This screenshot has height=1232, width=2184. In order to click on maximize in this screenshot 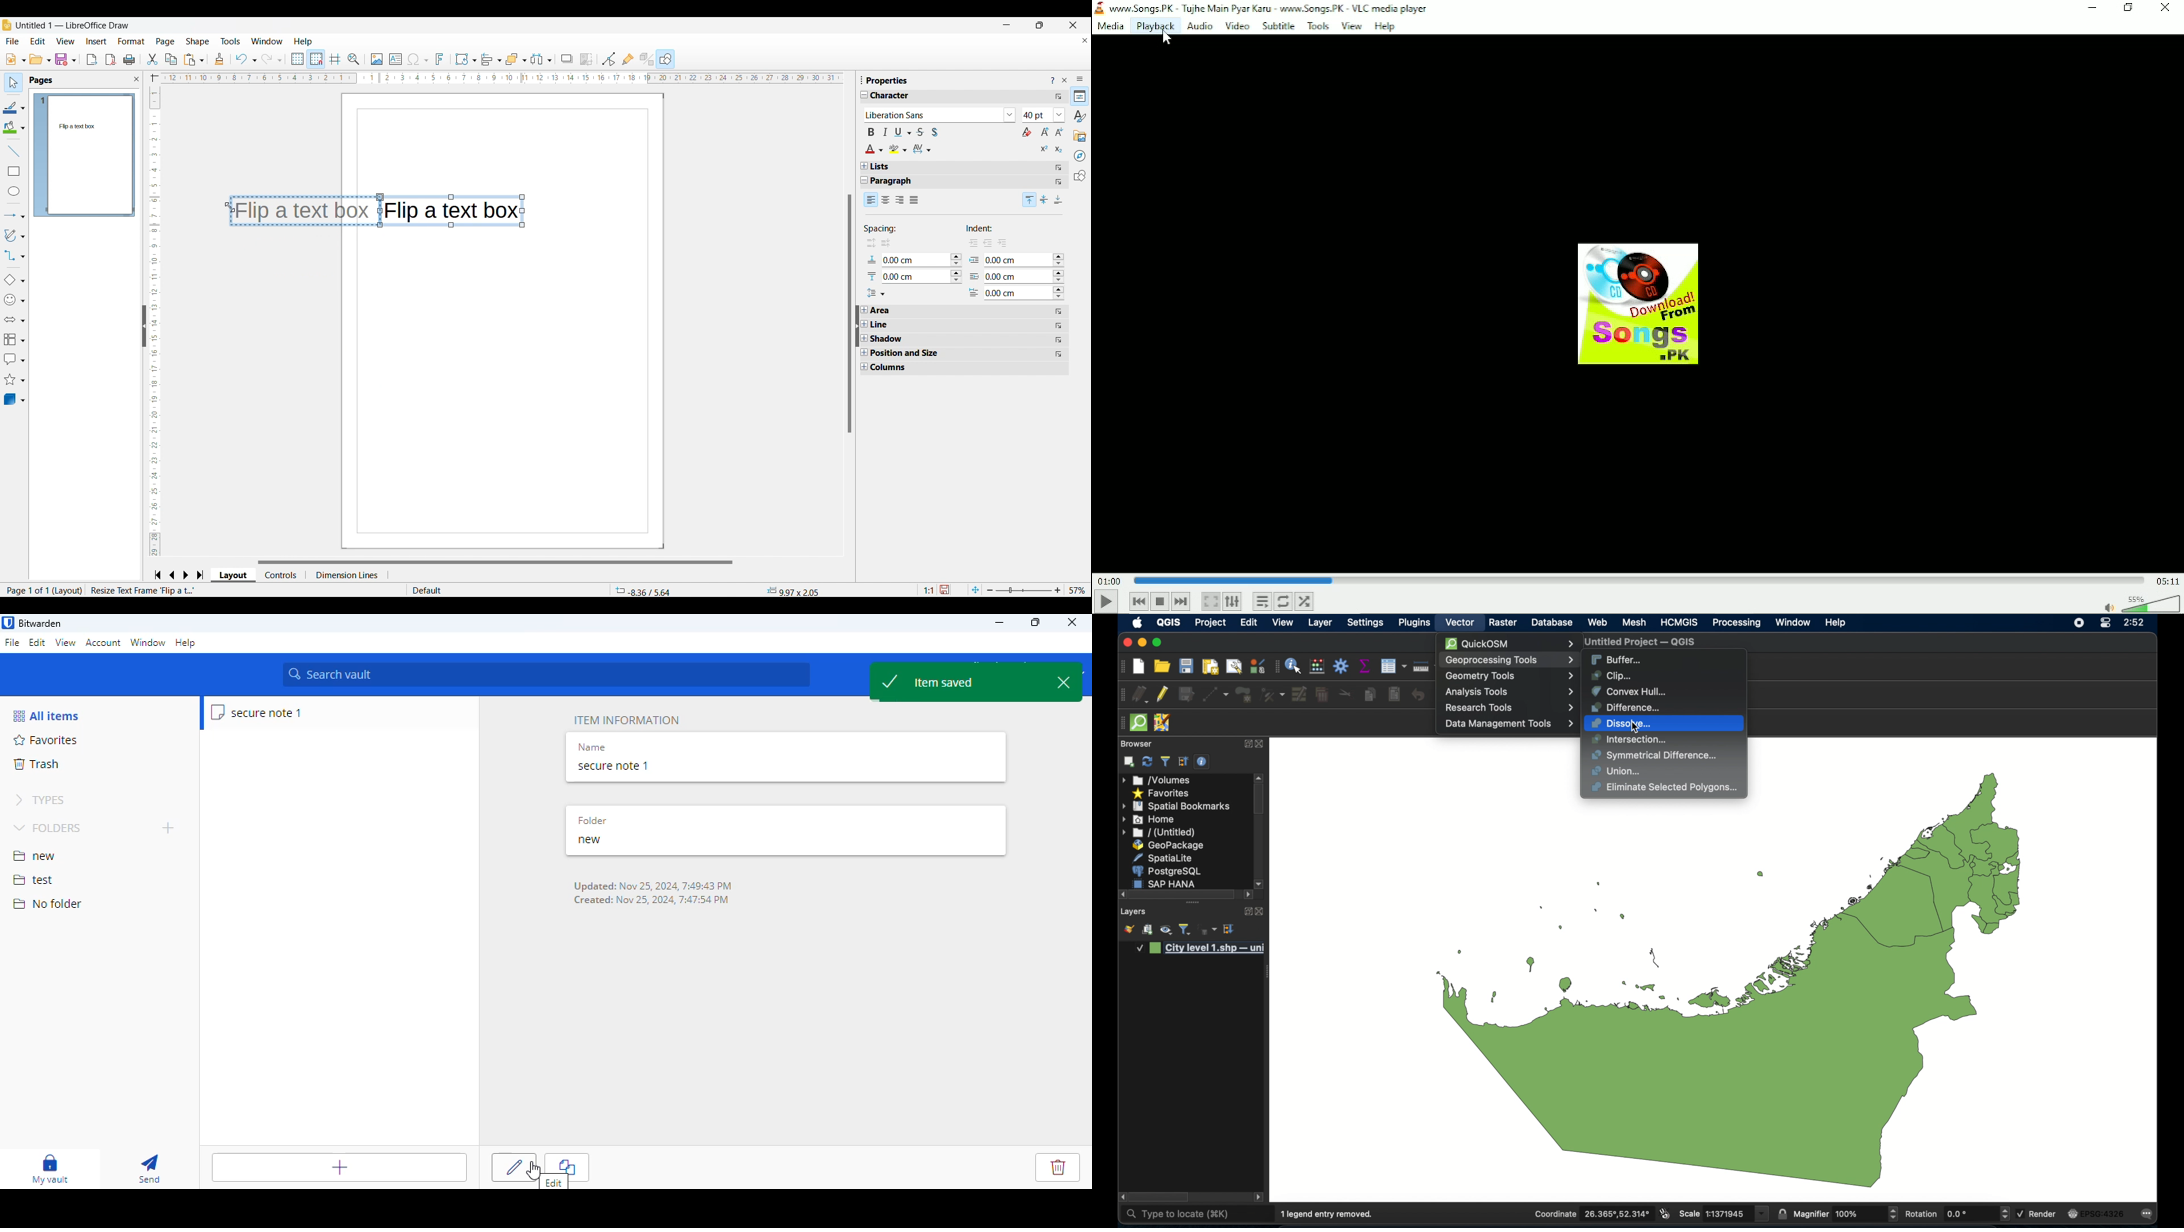, I will do `click(1158, 643)`.